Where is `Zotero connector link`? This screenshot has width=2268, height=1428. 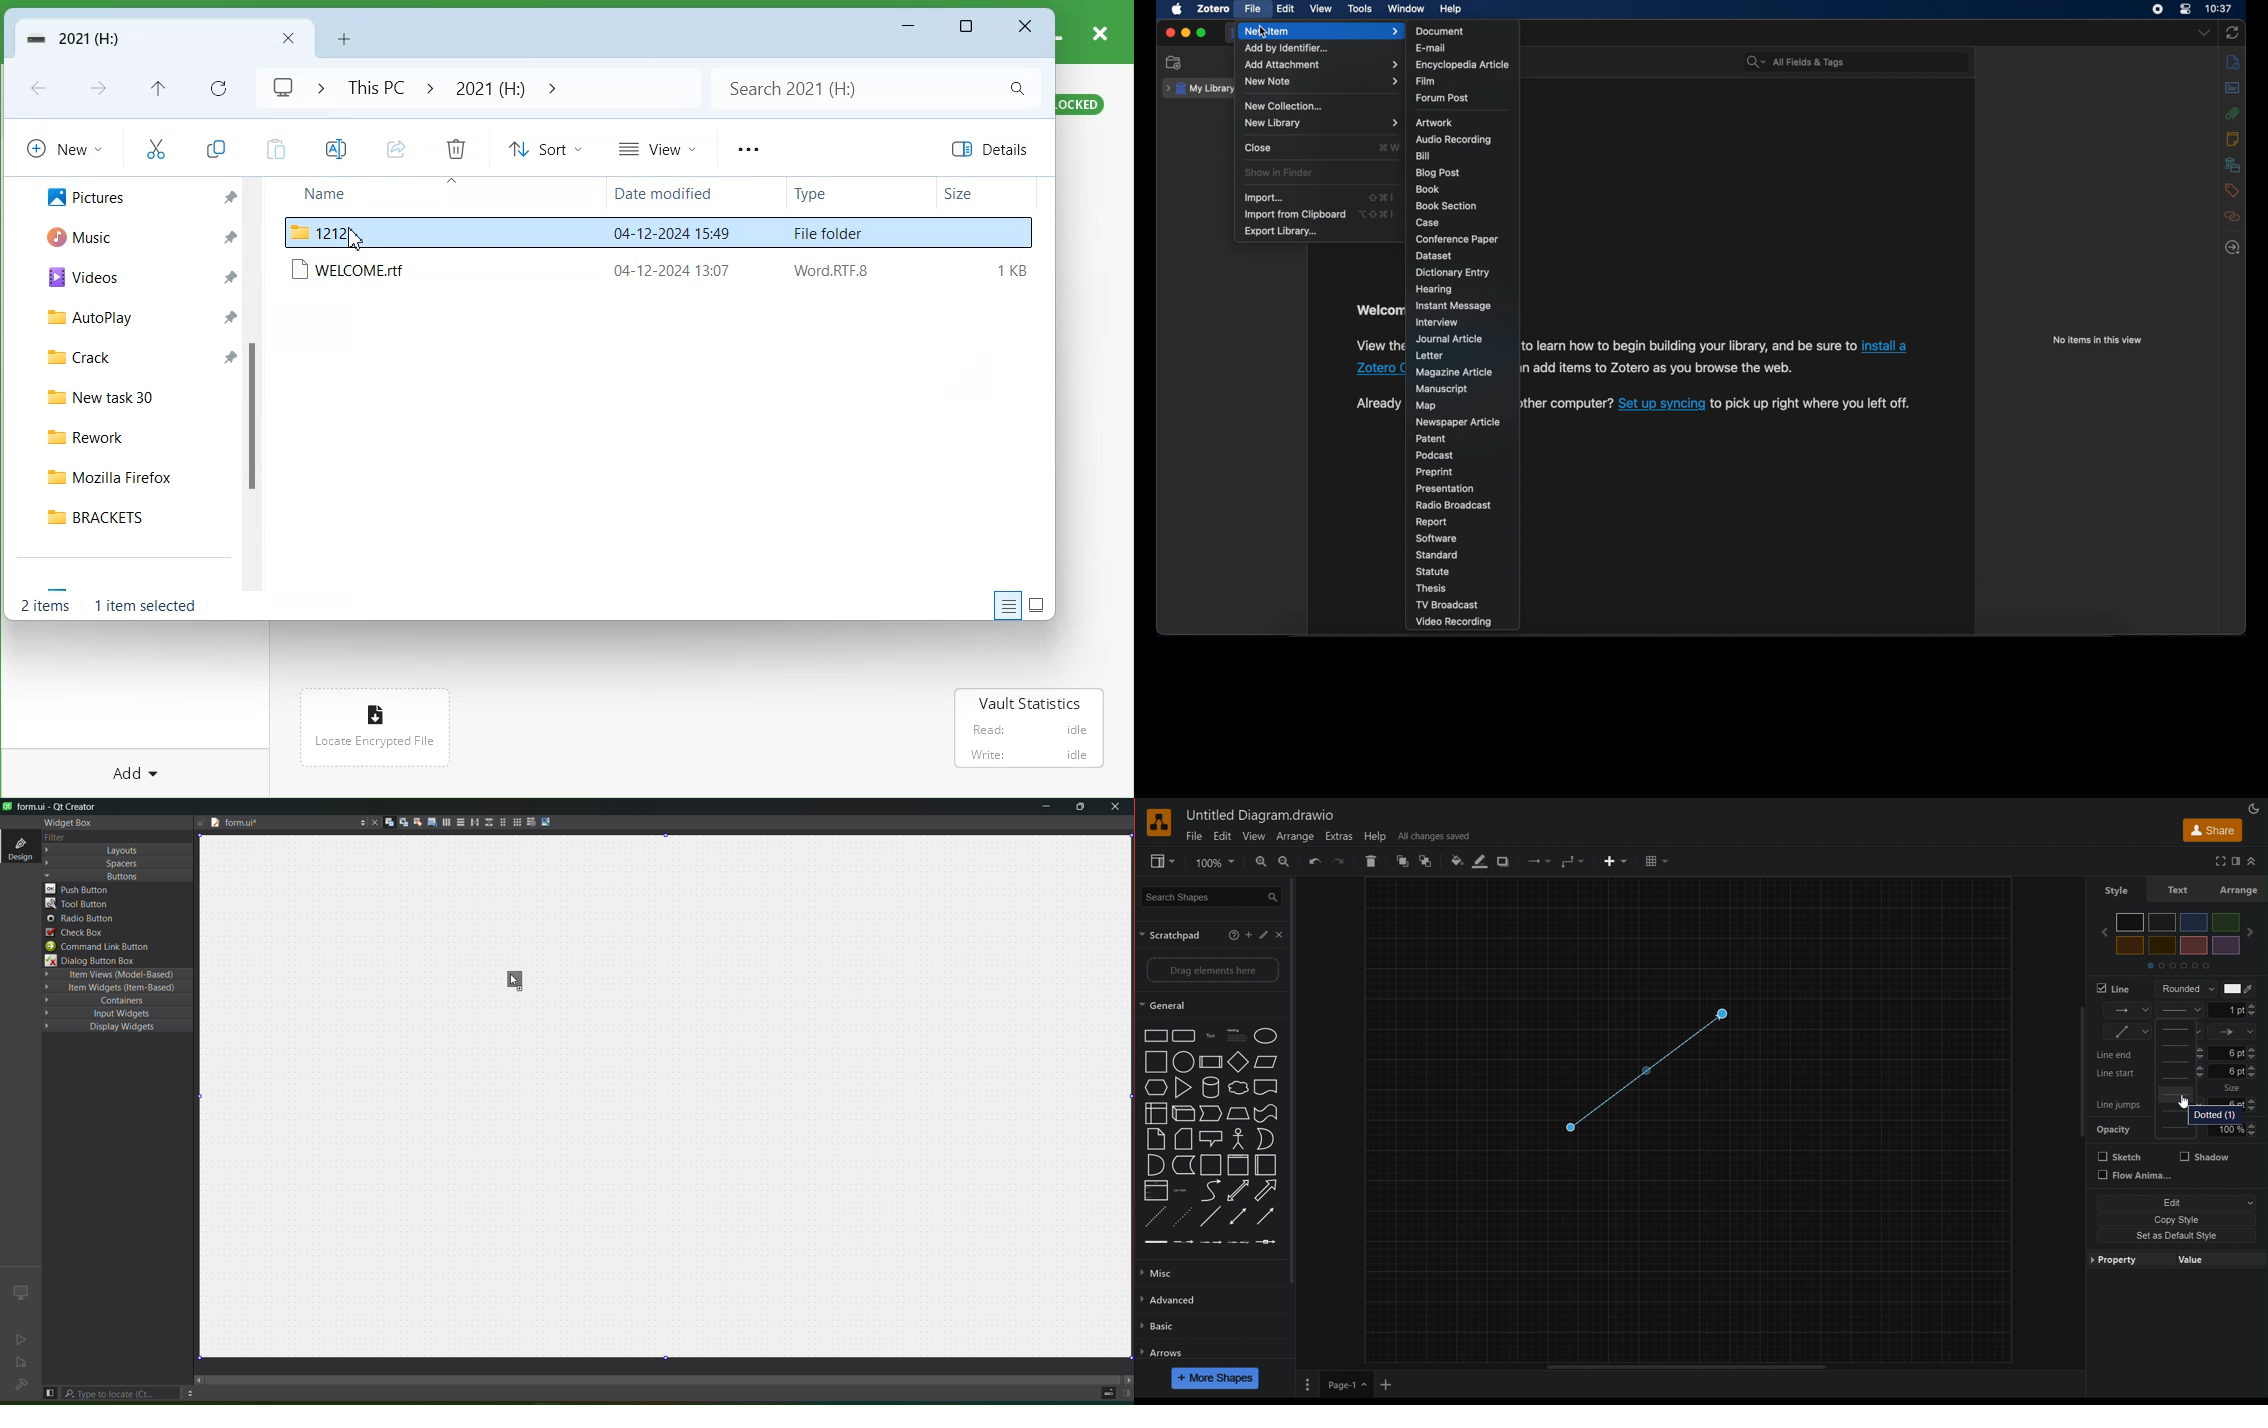 Zotero connector link is located at coordinates (1379, 370).